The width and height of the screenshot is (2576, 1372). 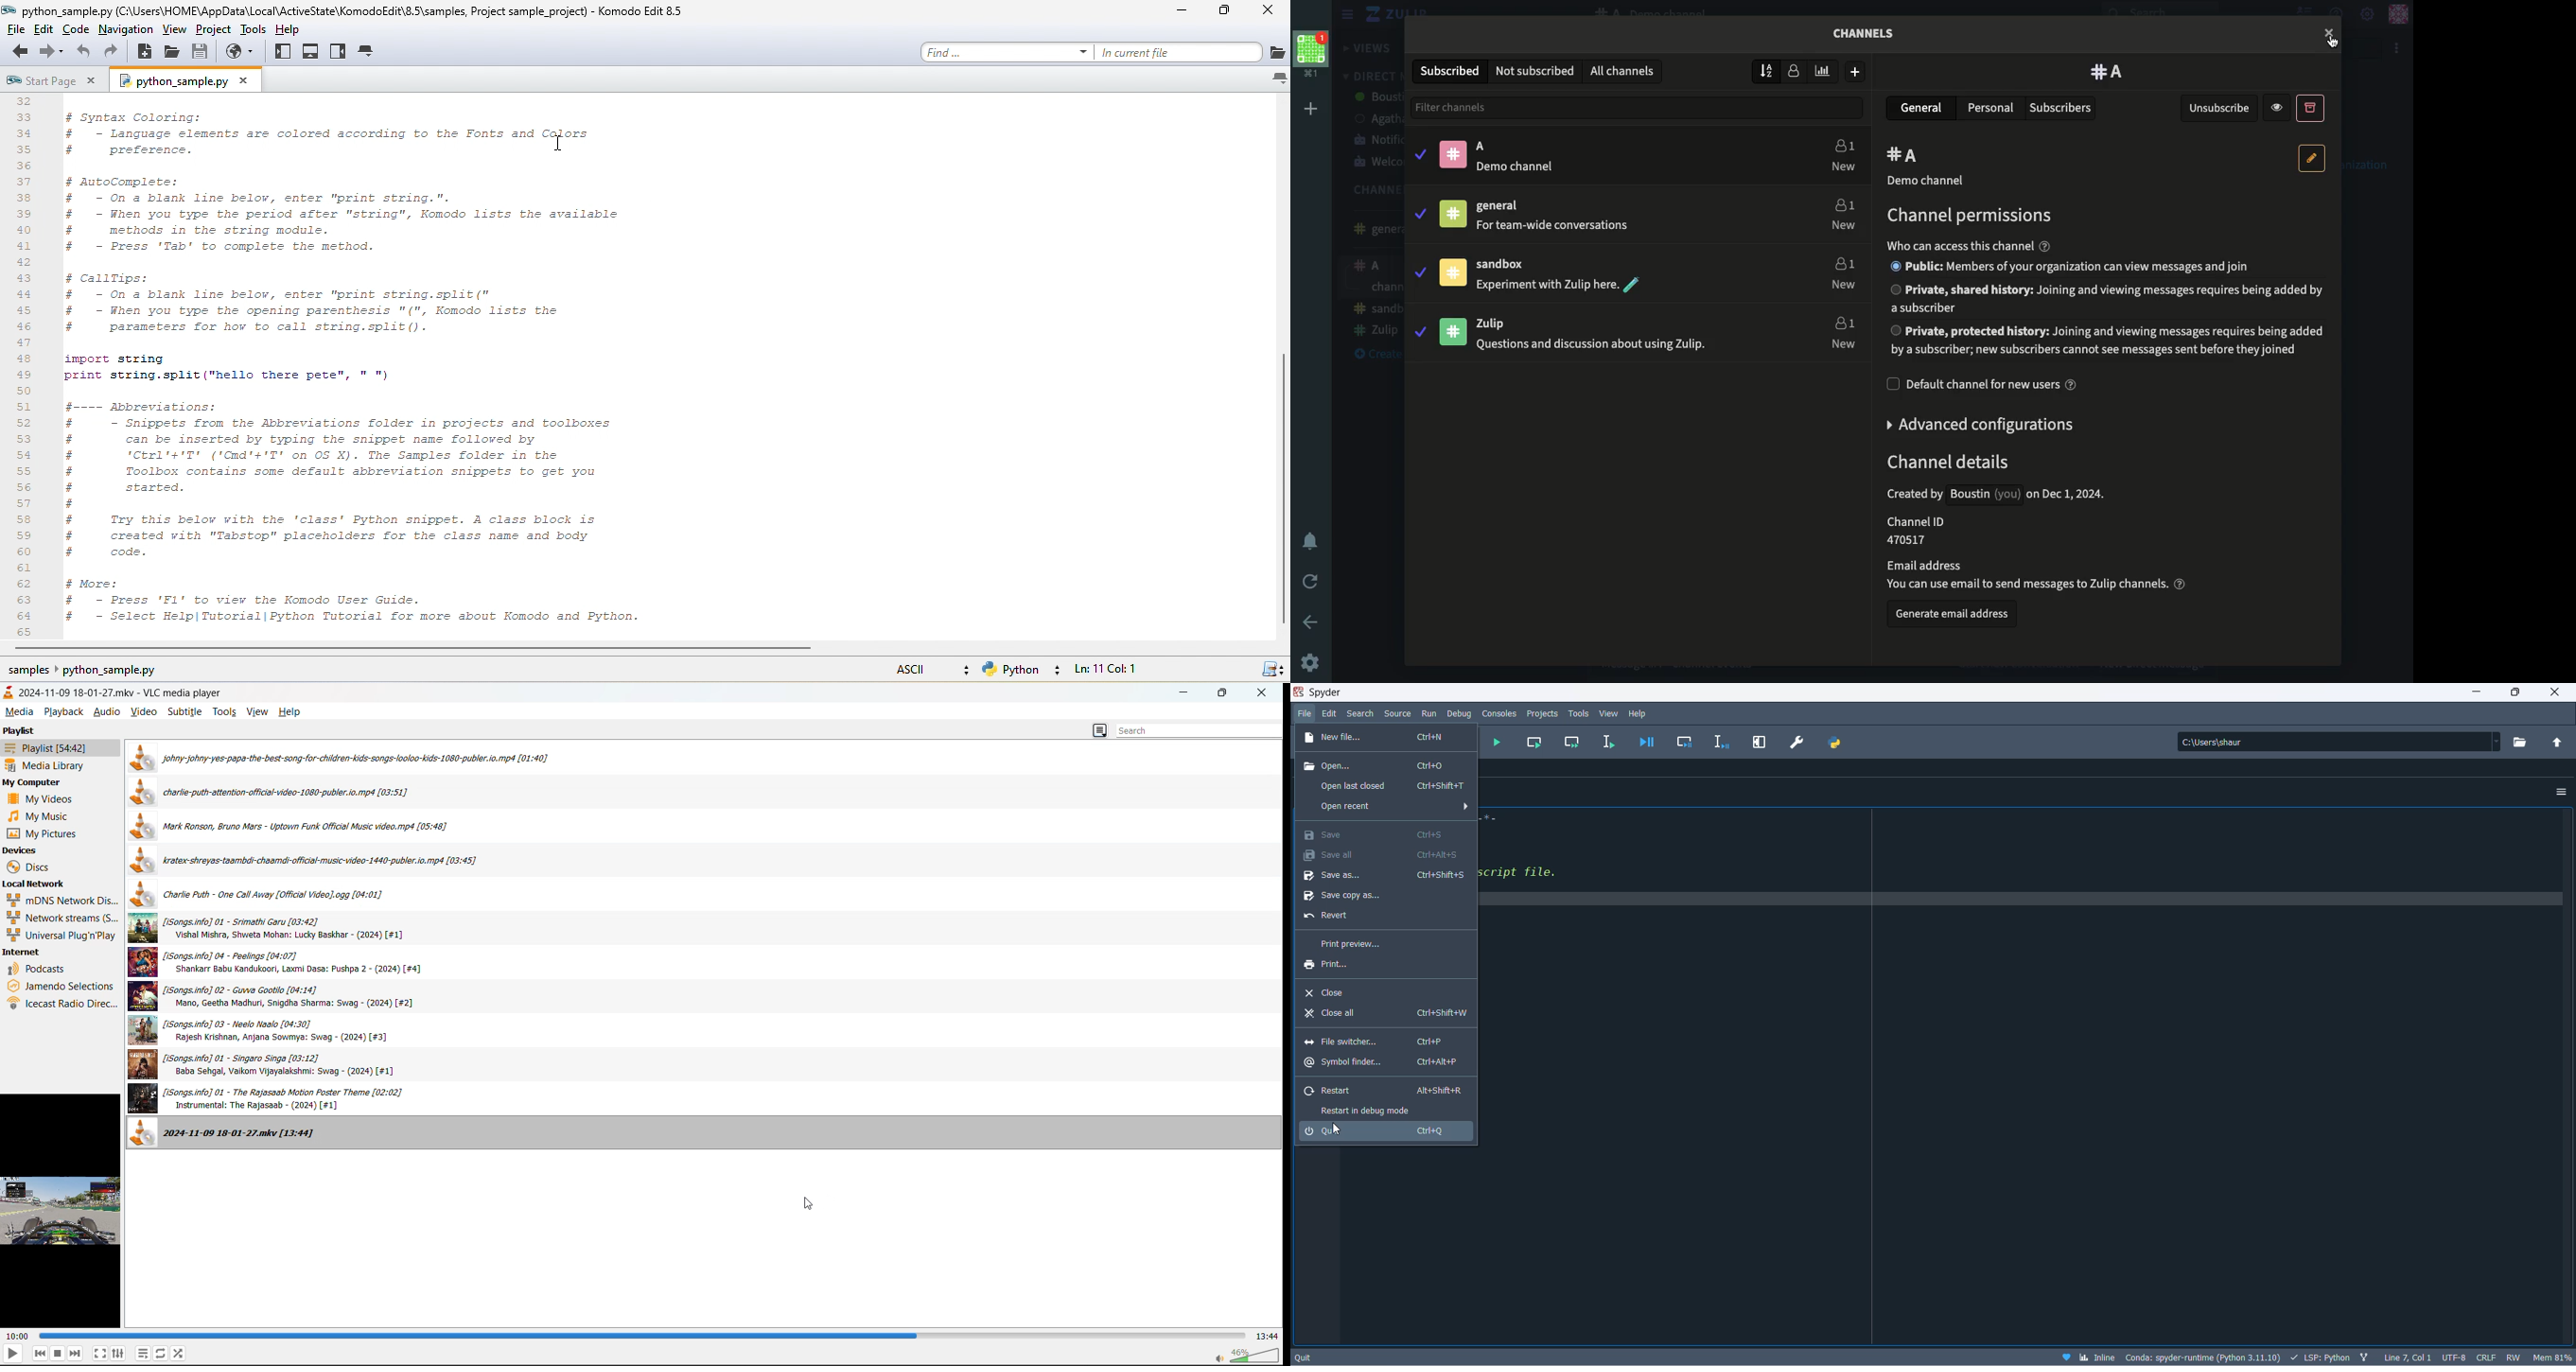 I want to click on Refresh, so click(x=1311, y=583).